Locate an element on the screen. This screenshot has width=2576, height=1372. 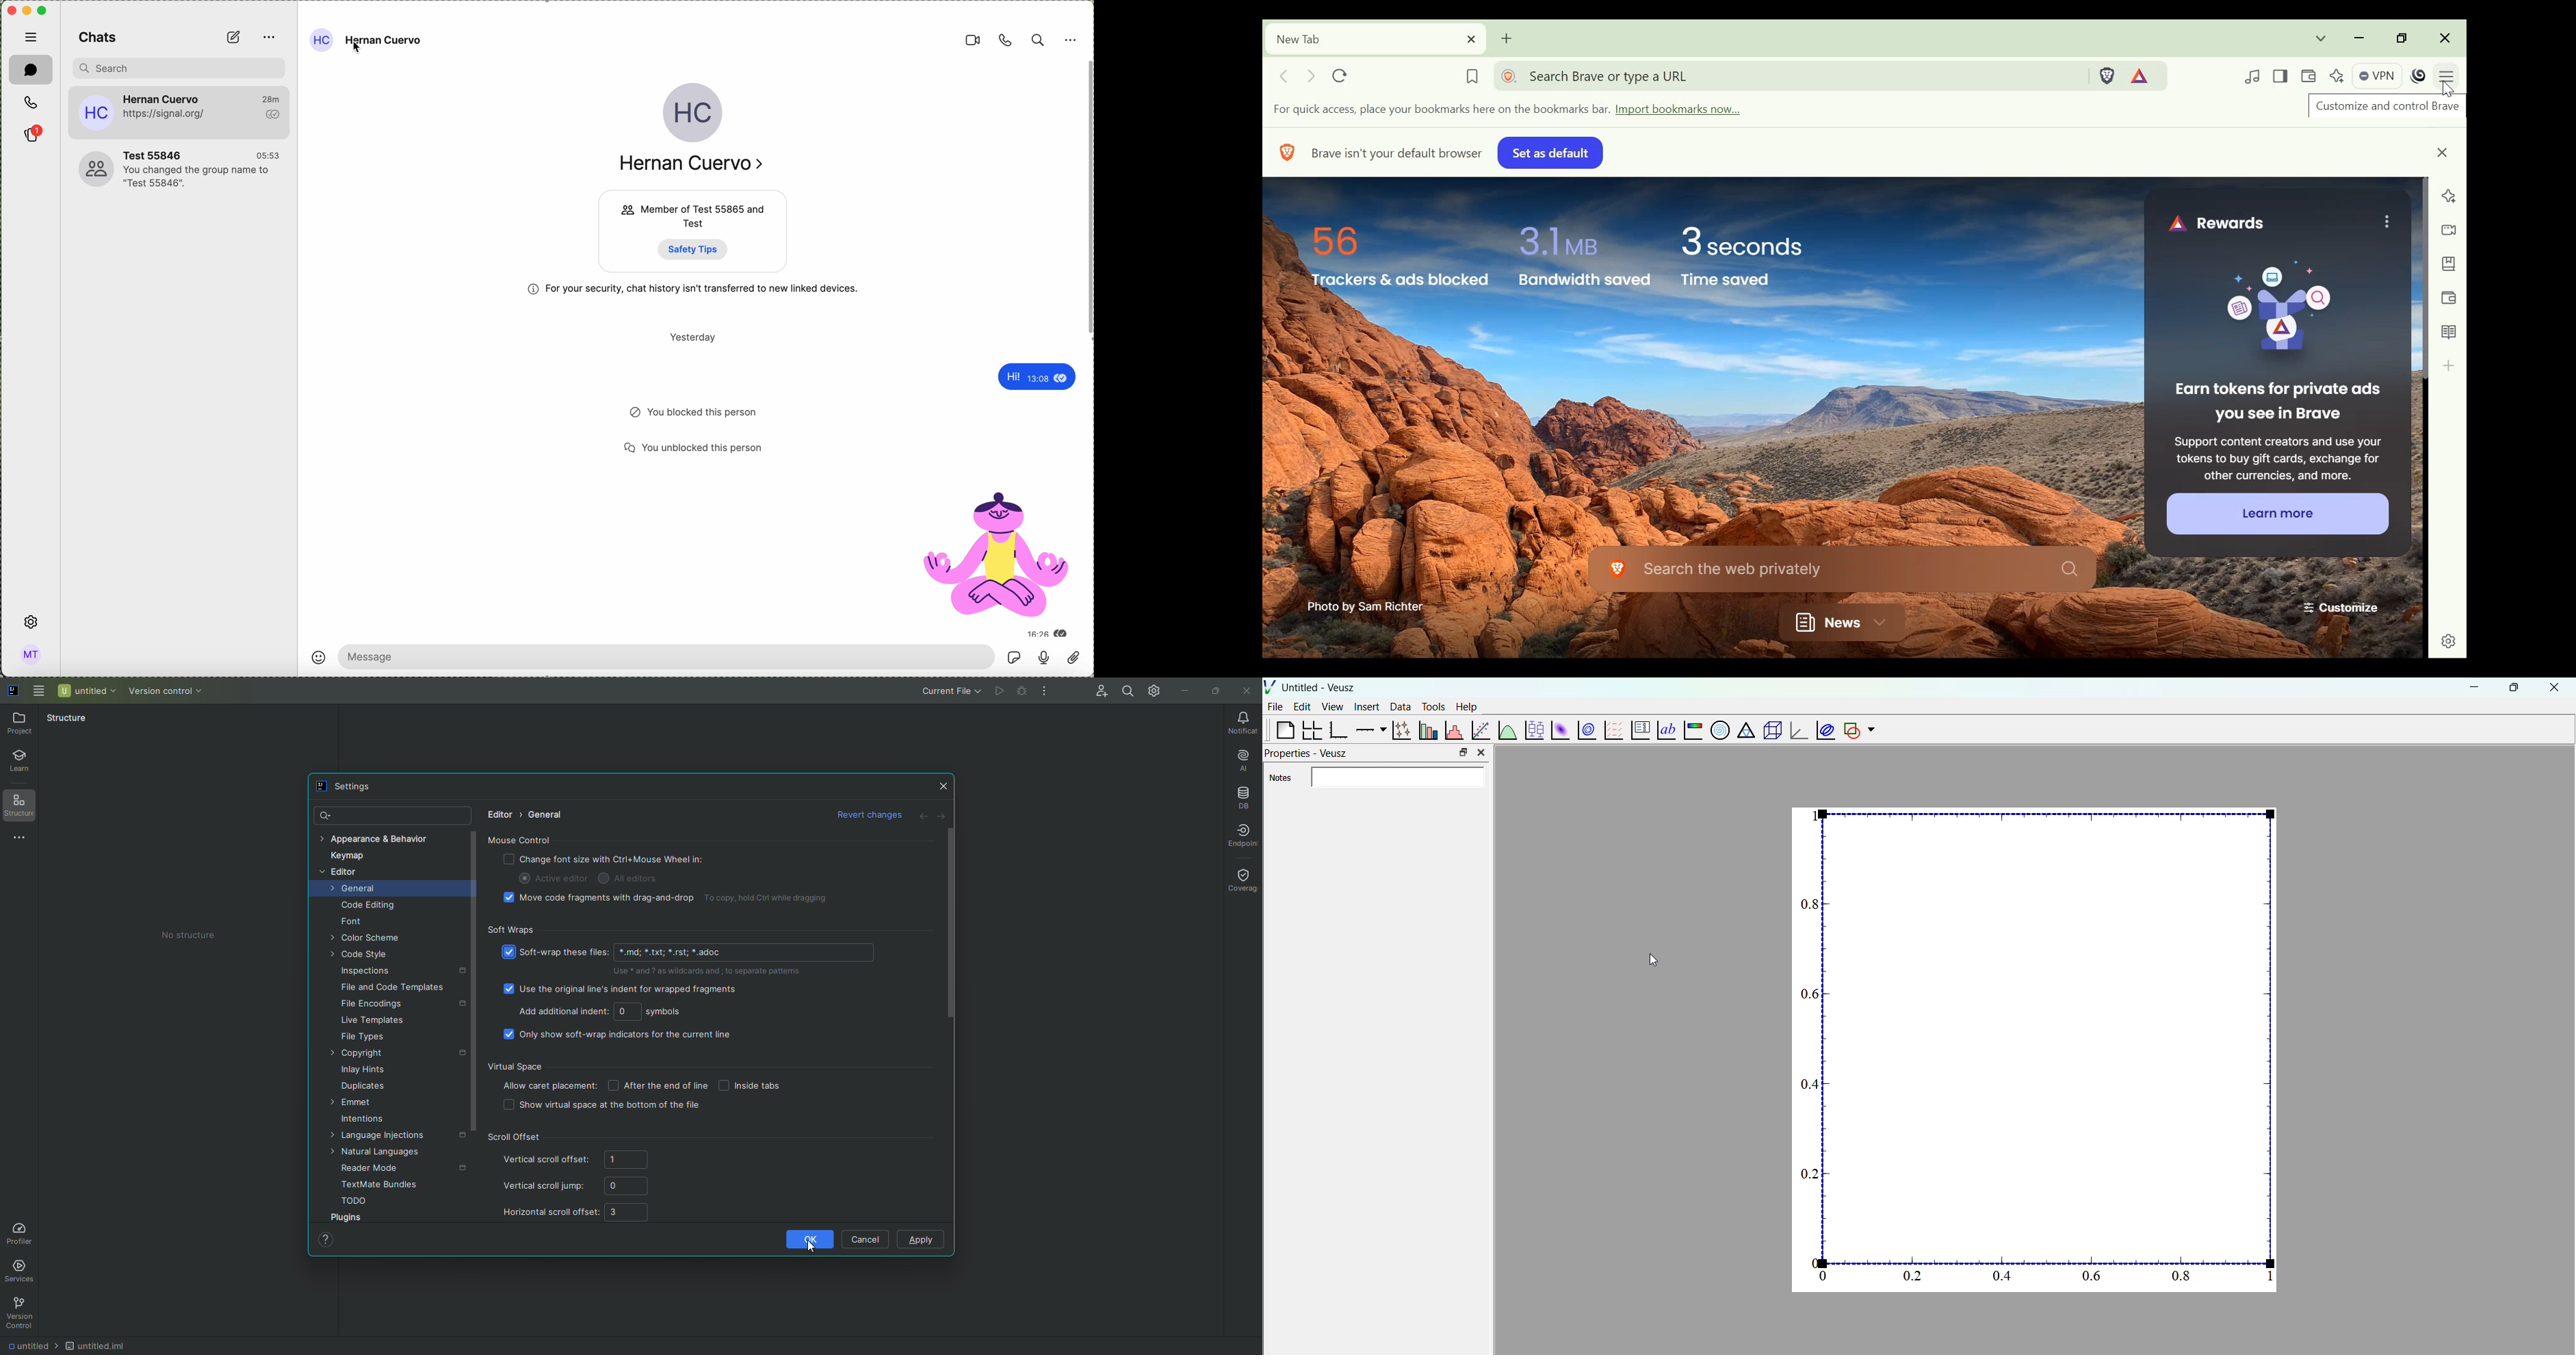
Chats is located at coordinates (100, 37).